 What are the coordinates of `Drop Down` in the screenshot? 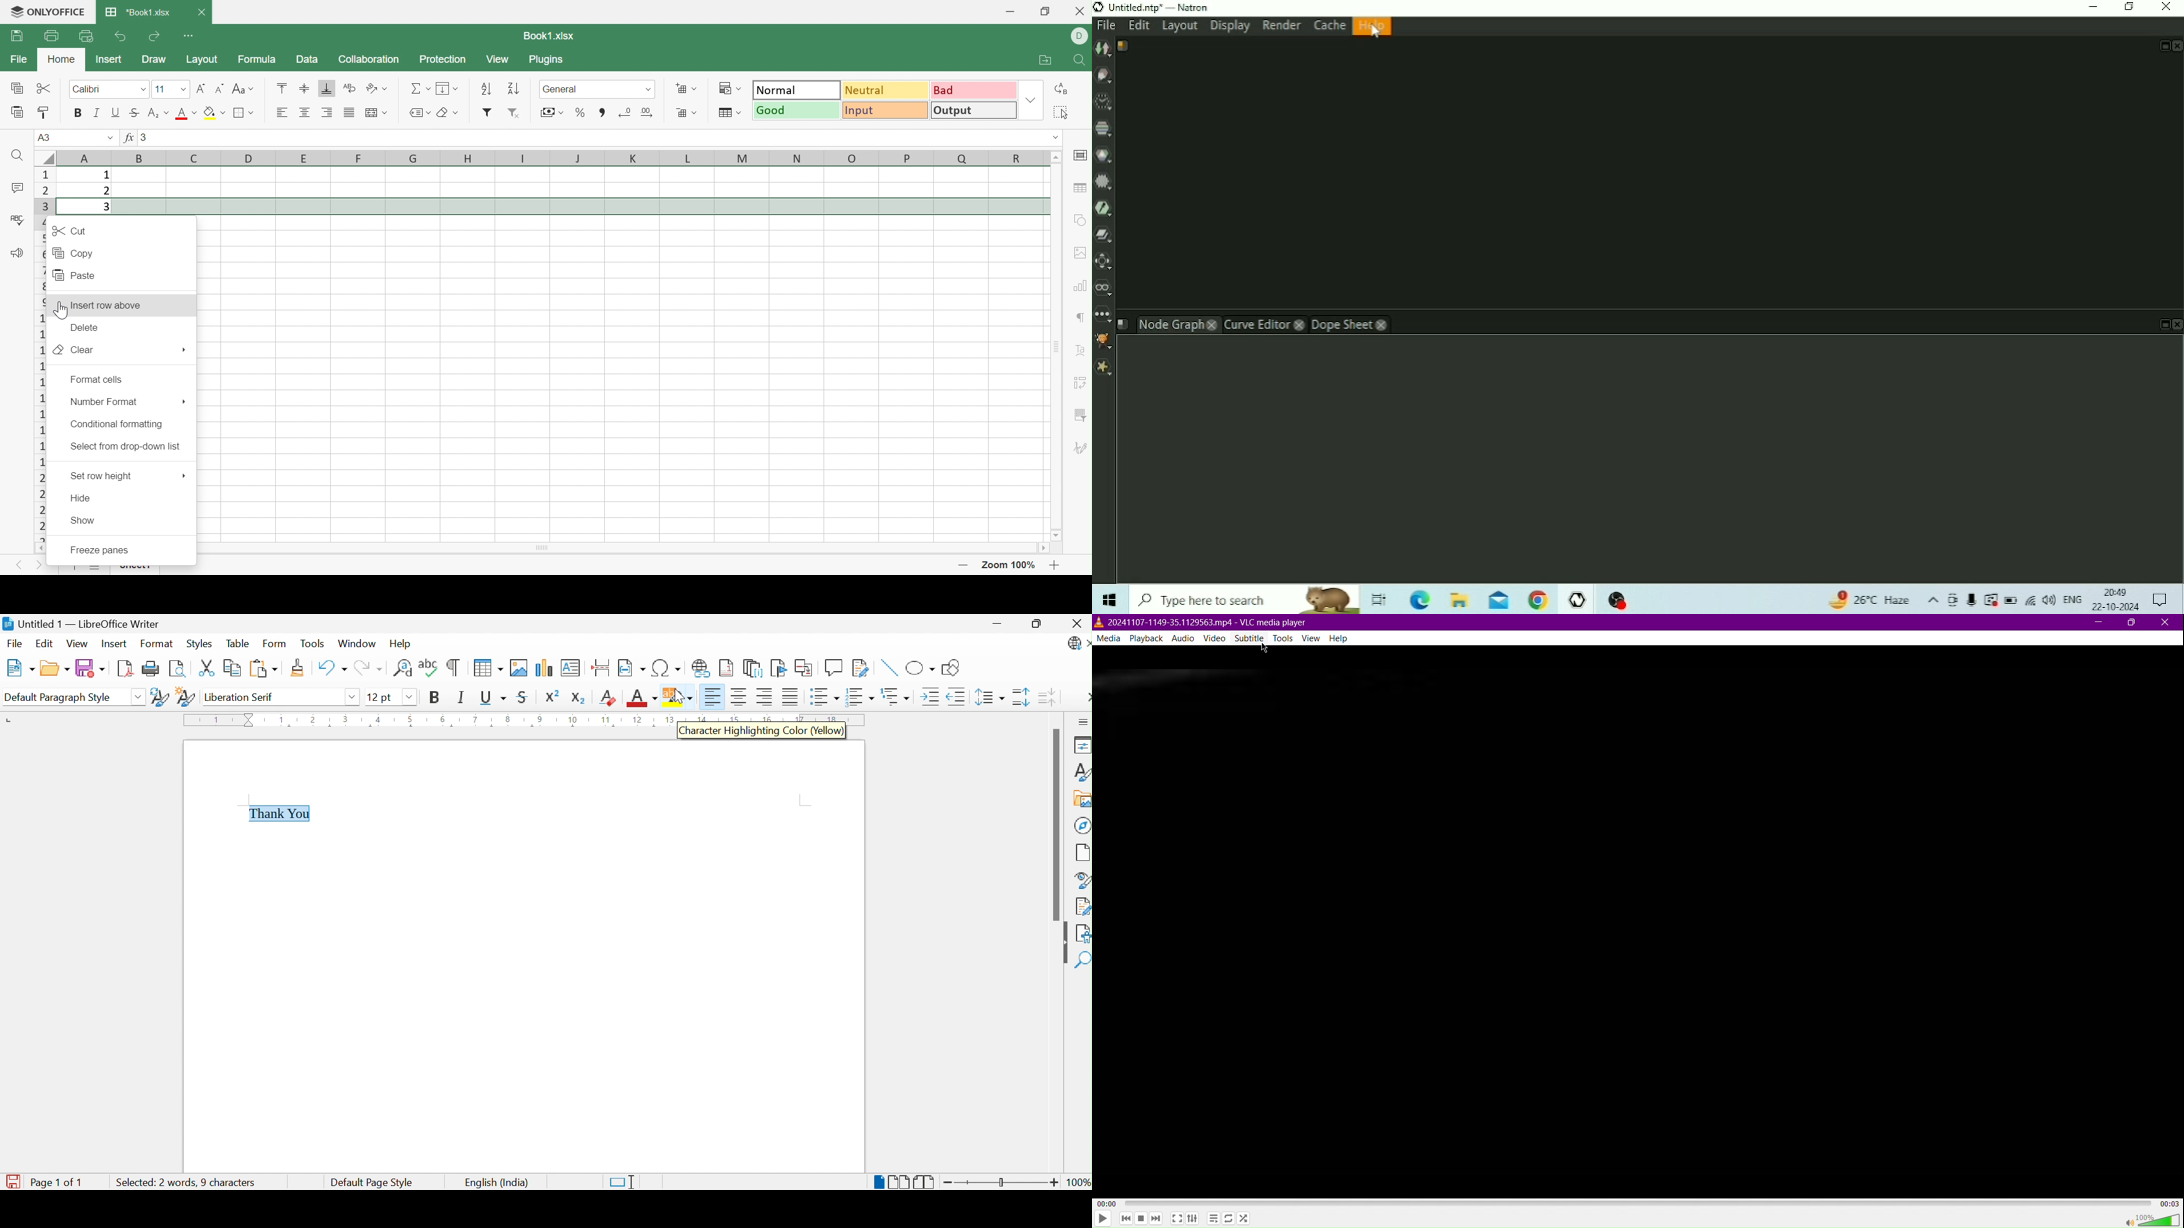 It's located at (428, 87).